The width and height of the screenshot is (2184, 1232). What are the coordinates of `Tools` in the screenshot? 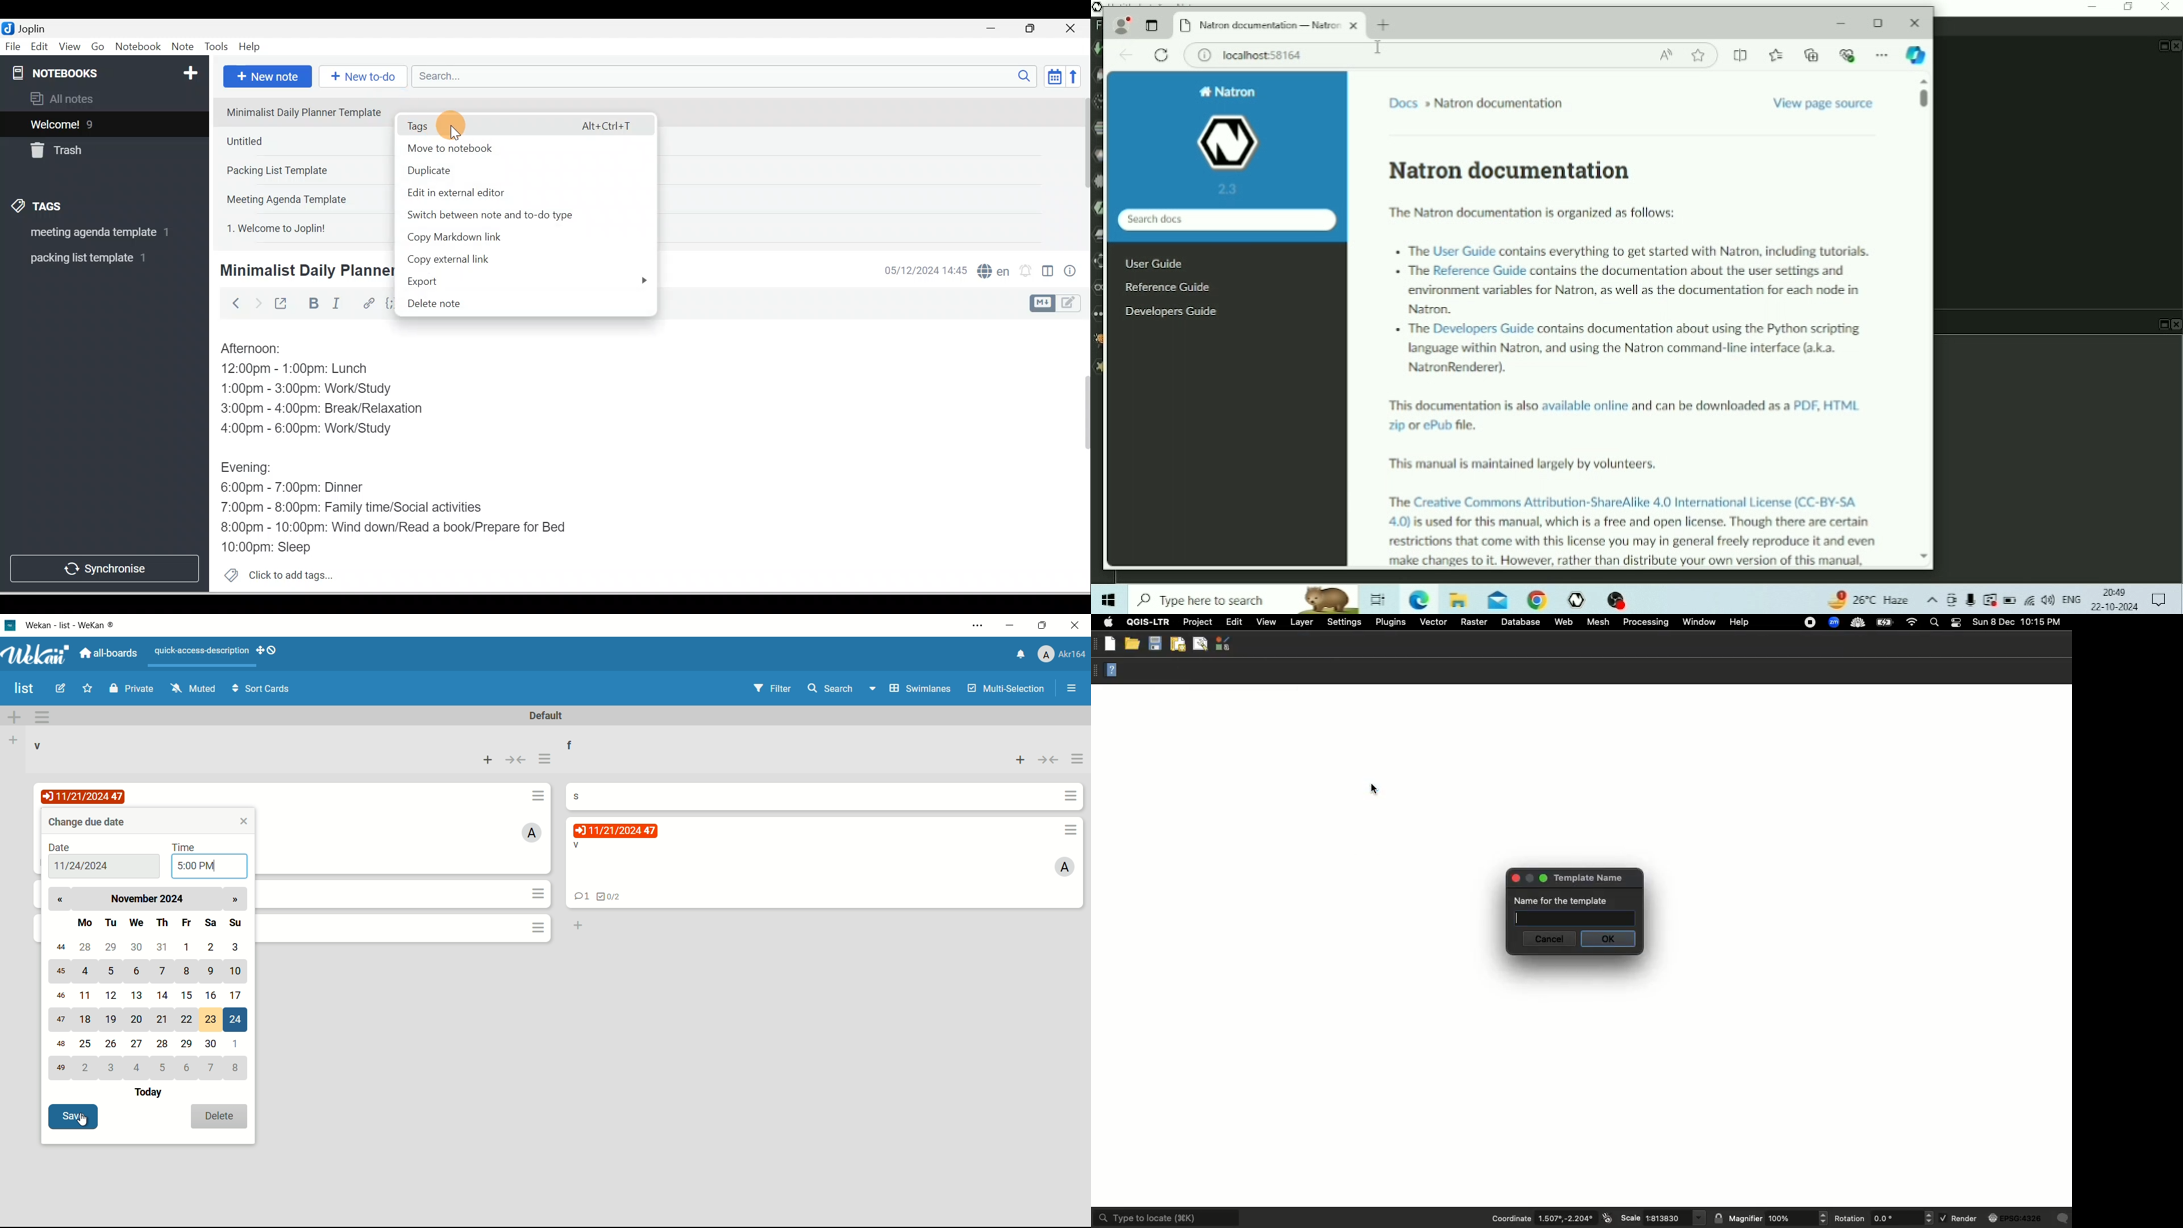 It's located at (216, 47).